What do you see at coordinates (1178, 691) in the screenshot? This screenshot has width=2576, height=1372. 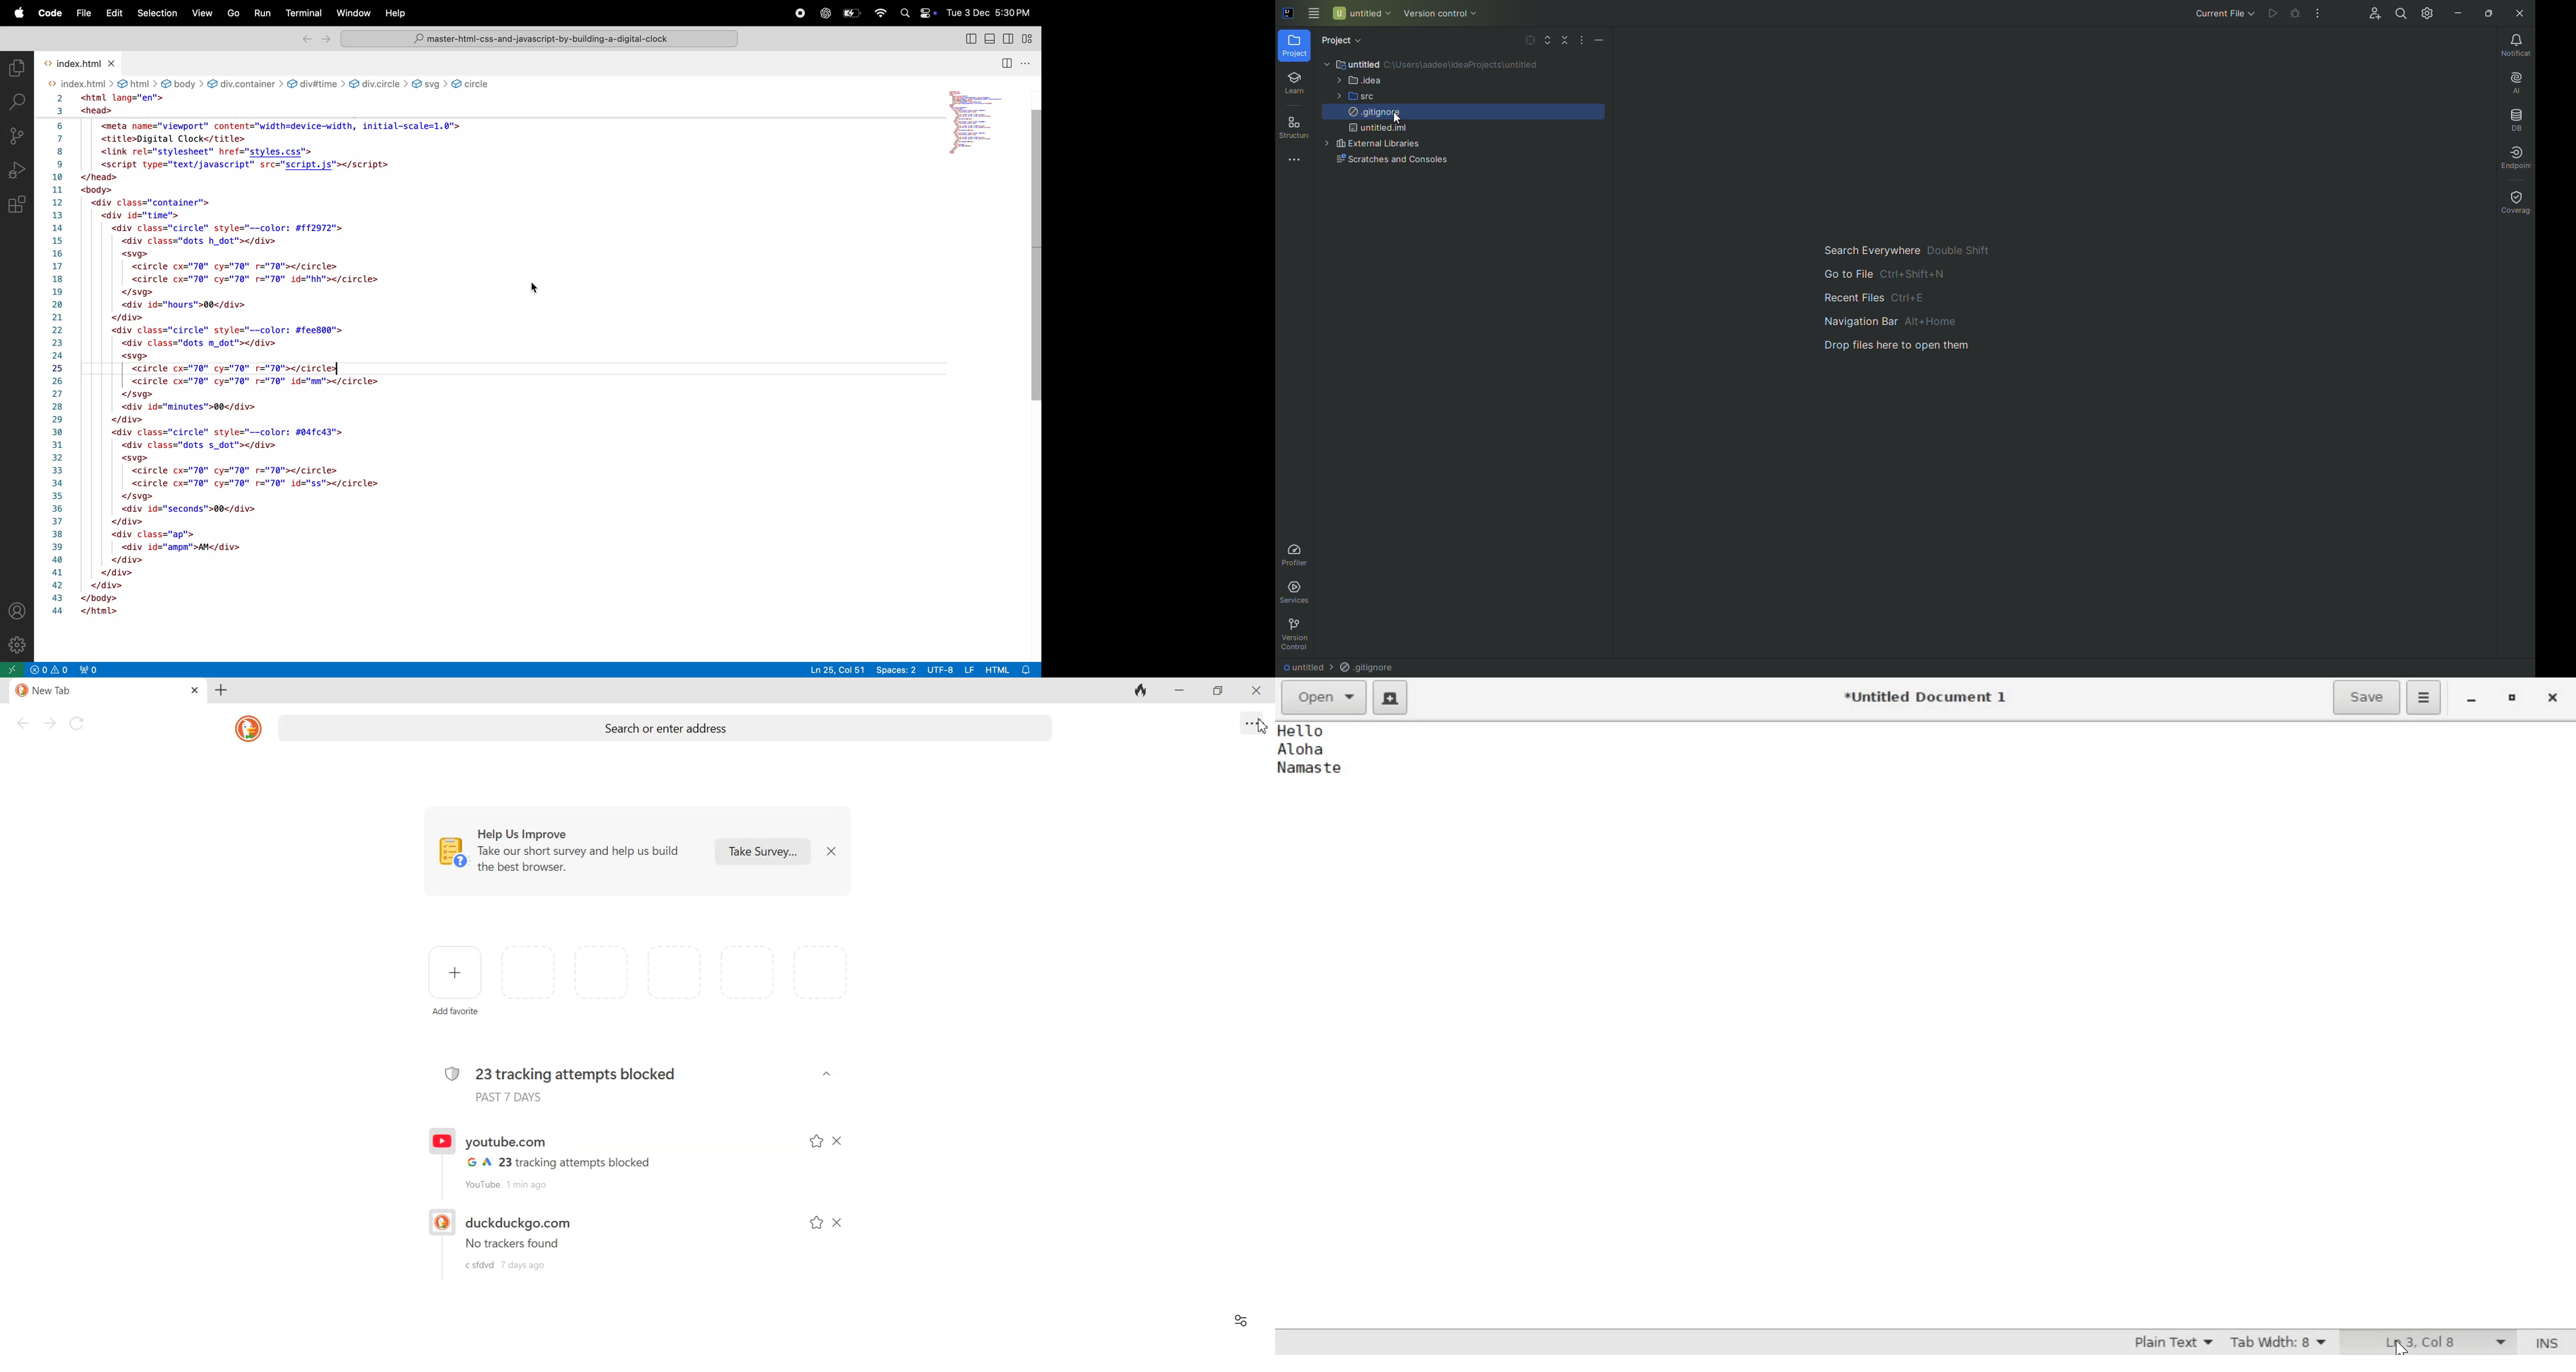 I see `Minimize` at bounding box center [1178, 691].